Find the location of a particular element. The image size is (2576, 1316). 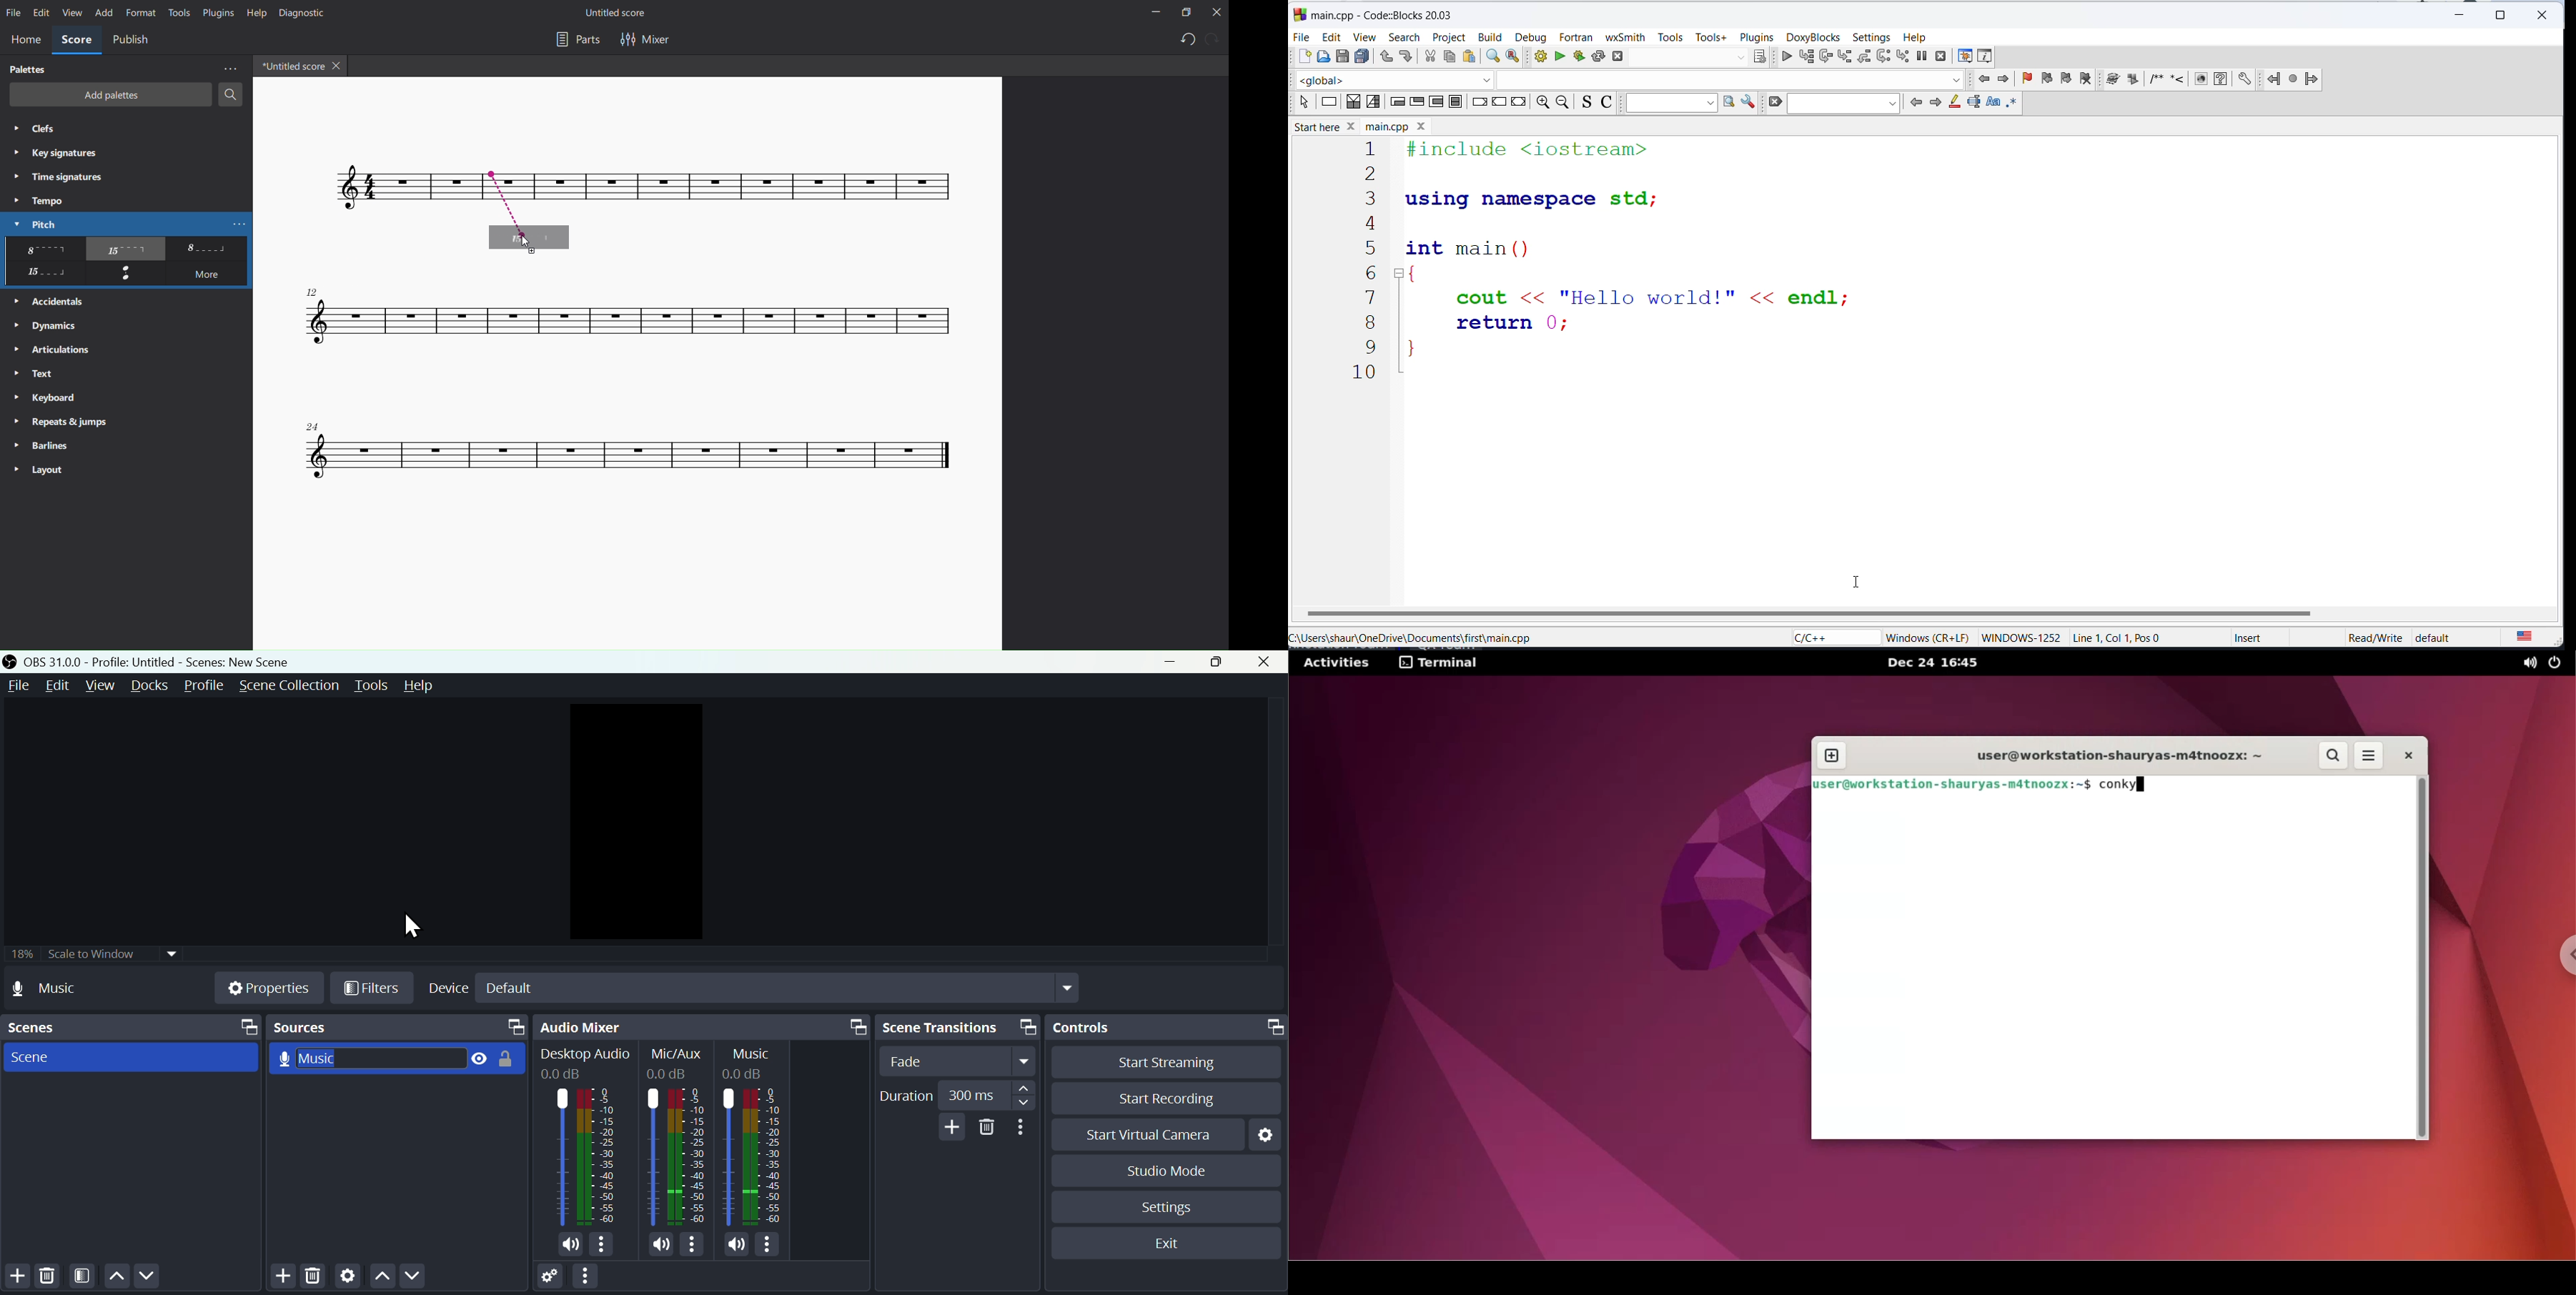

selection is located at coordinates (1374, 103).